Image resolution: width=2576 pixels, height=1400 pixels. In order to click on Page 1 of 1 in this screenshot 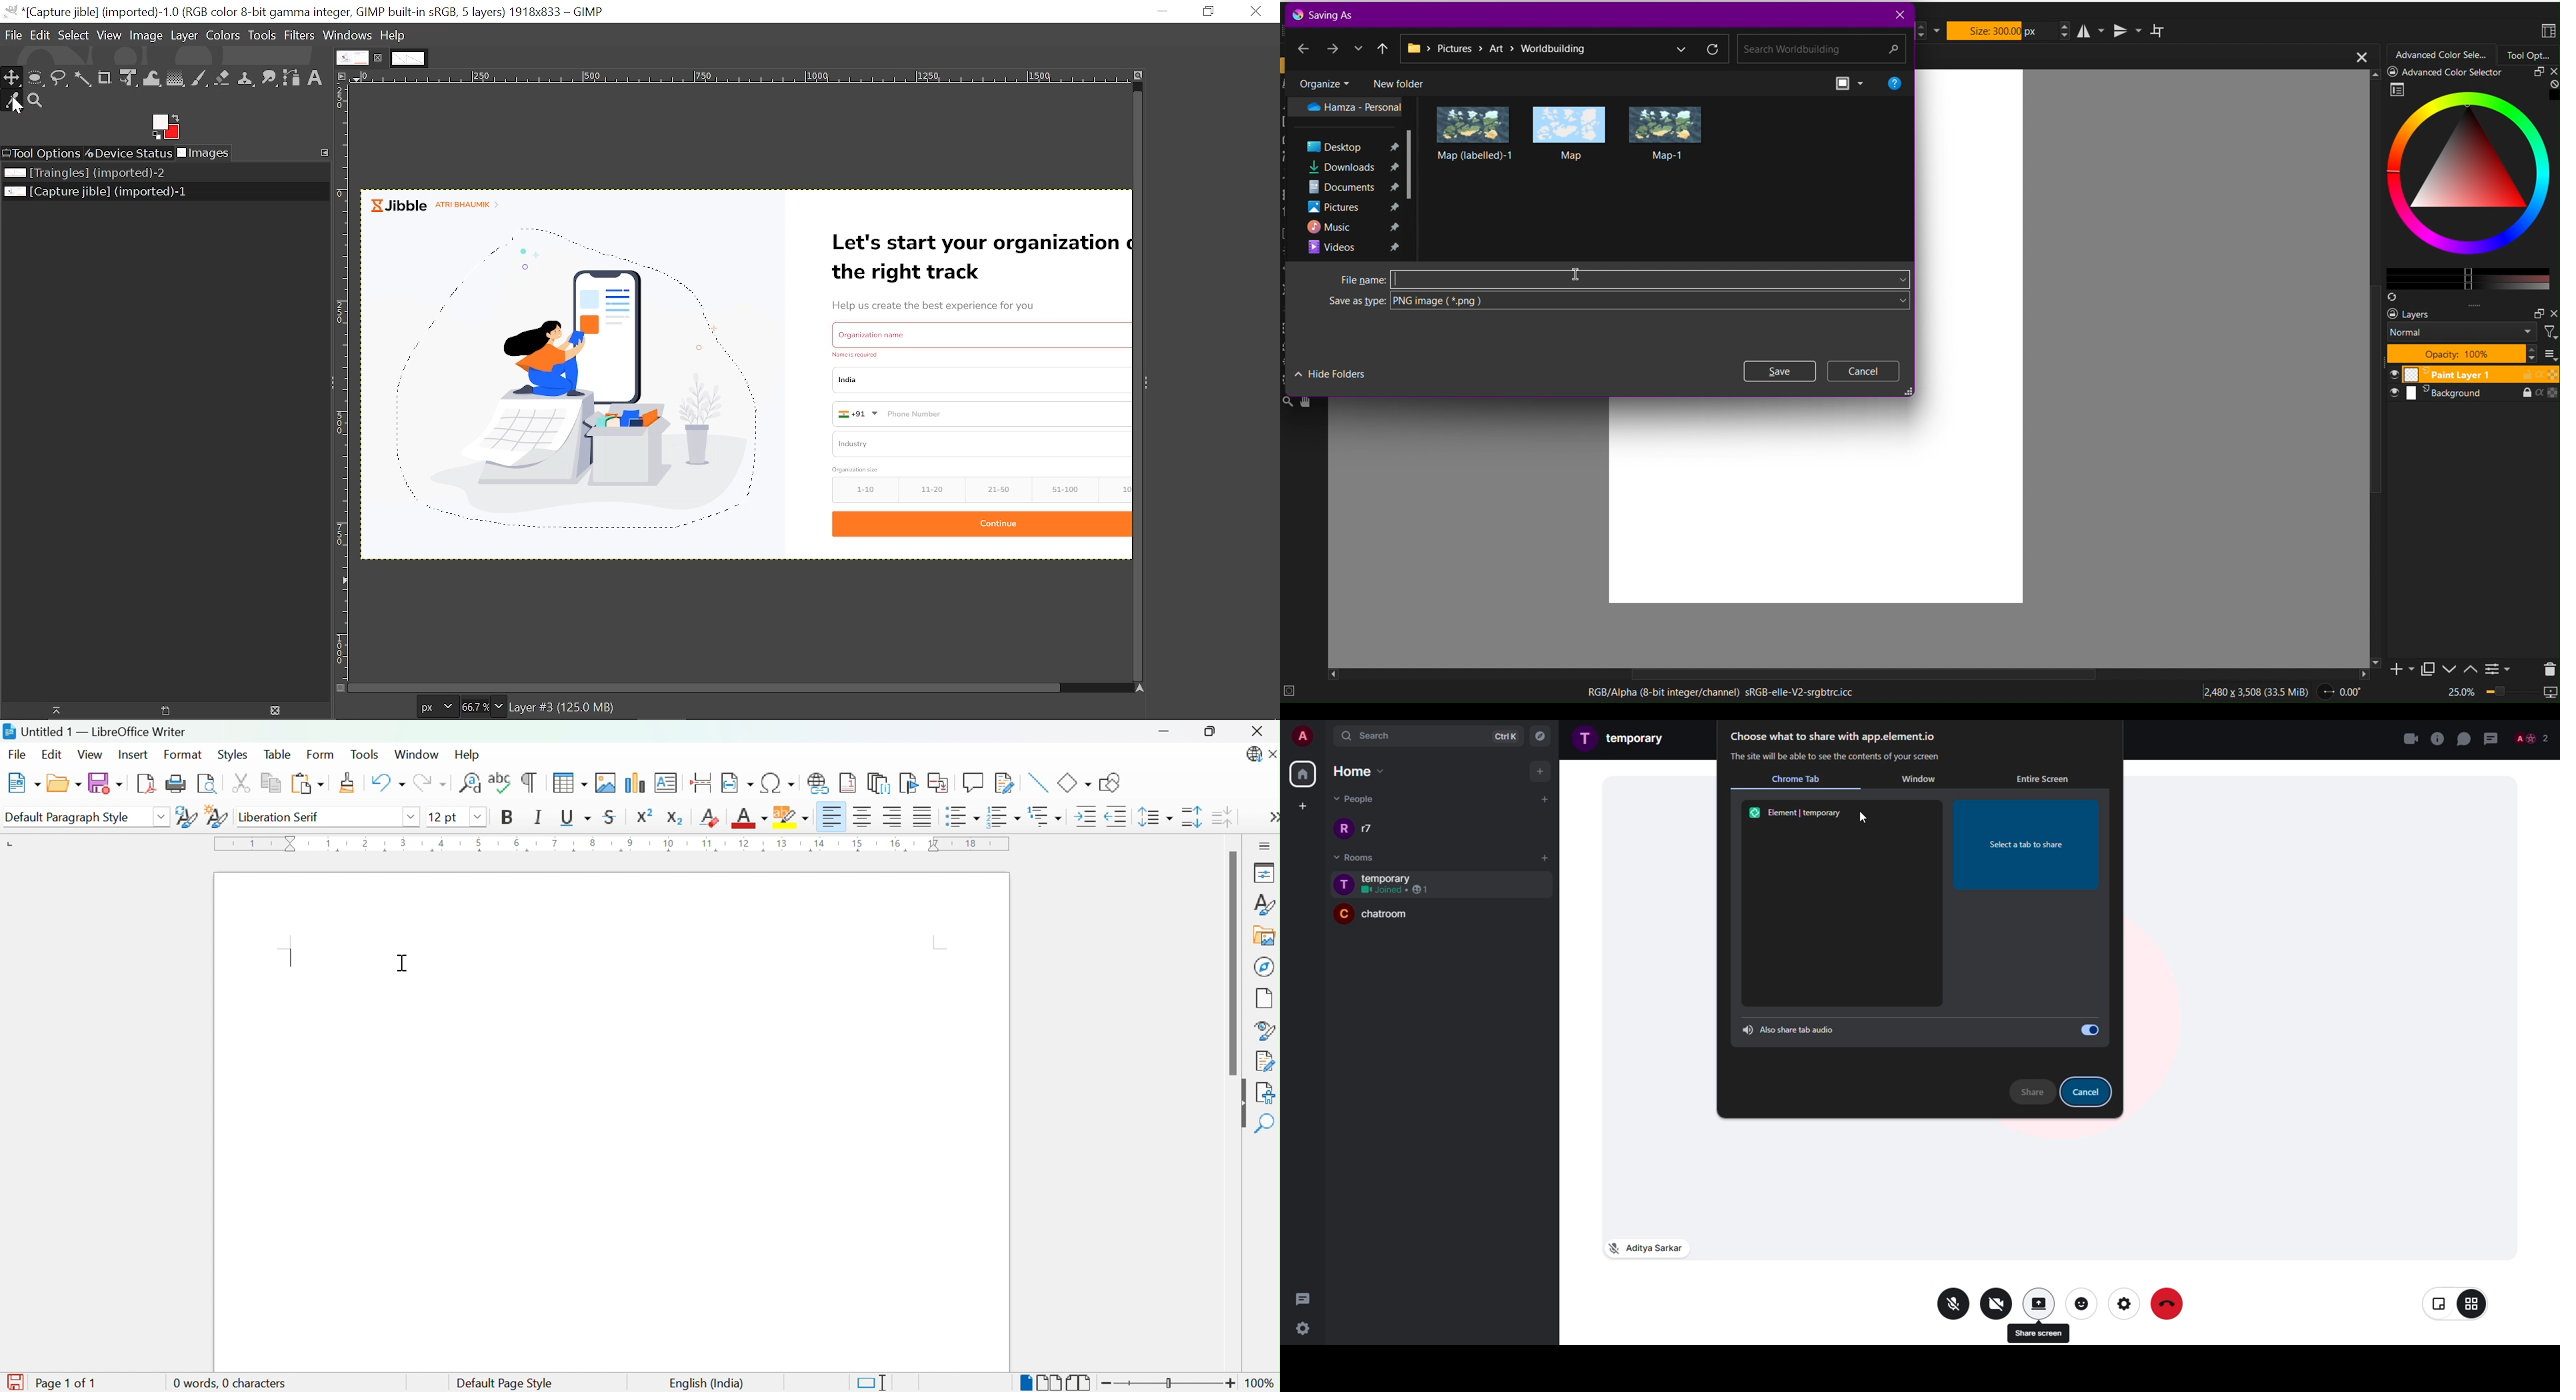, I will do `click(64, 1383)`.